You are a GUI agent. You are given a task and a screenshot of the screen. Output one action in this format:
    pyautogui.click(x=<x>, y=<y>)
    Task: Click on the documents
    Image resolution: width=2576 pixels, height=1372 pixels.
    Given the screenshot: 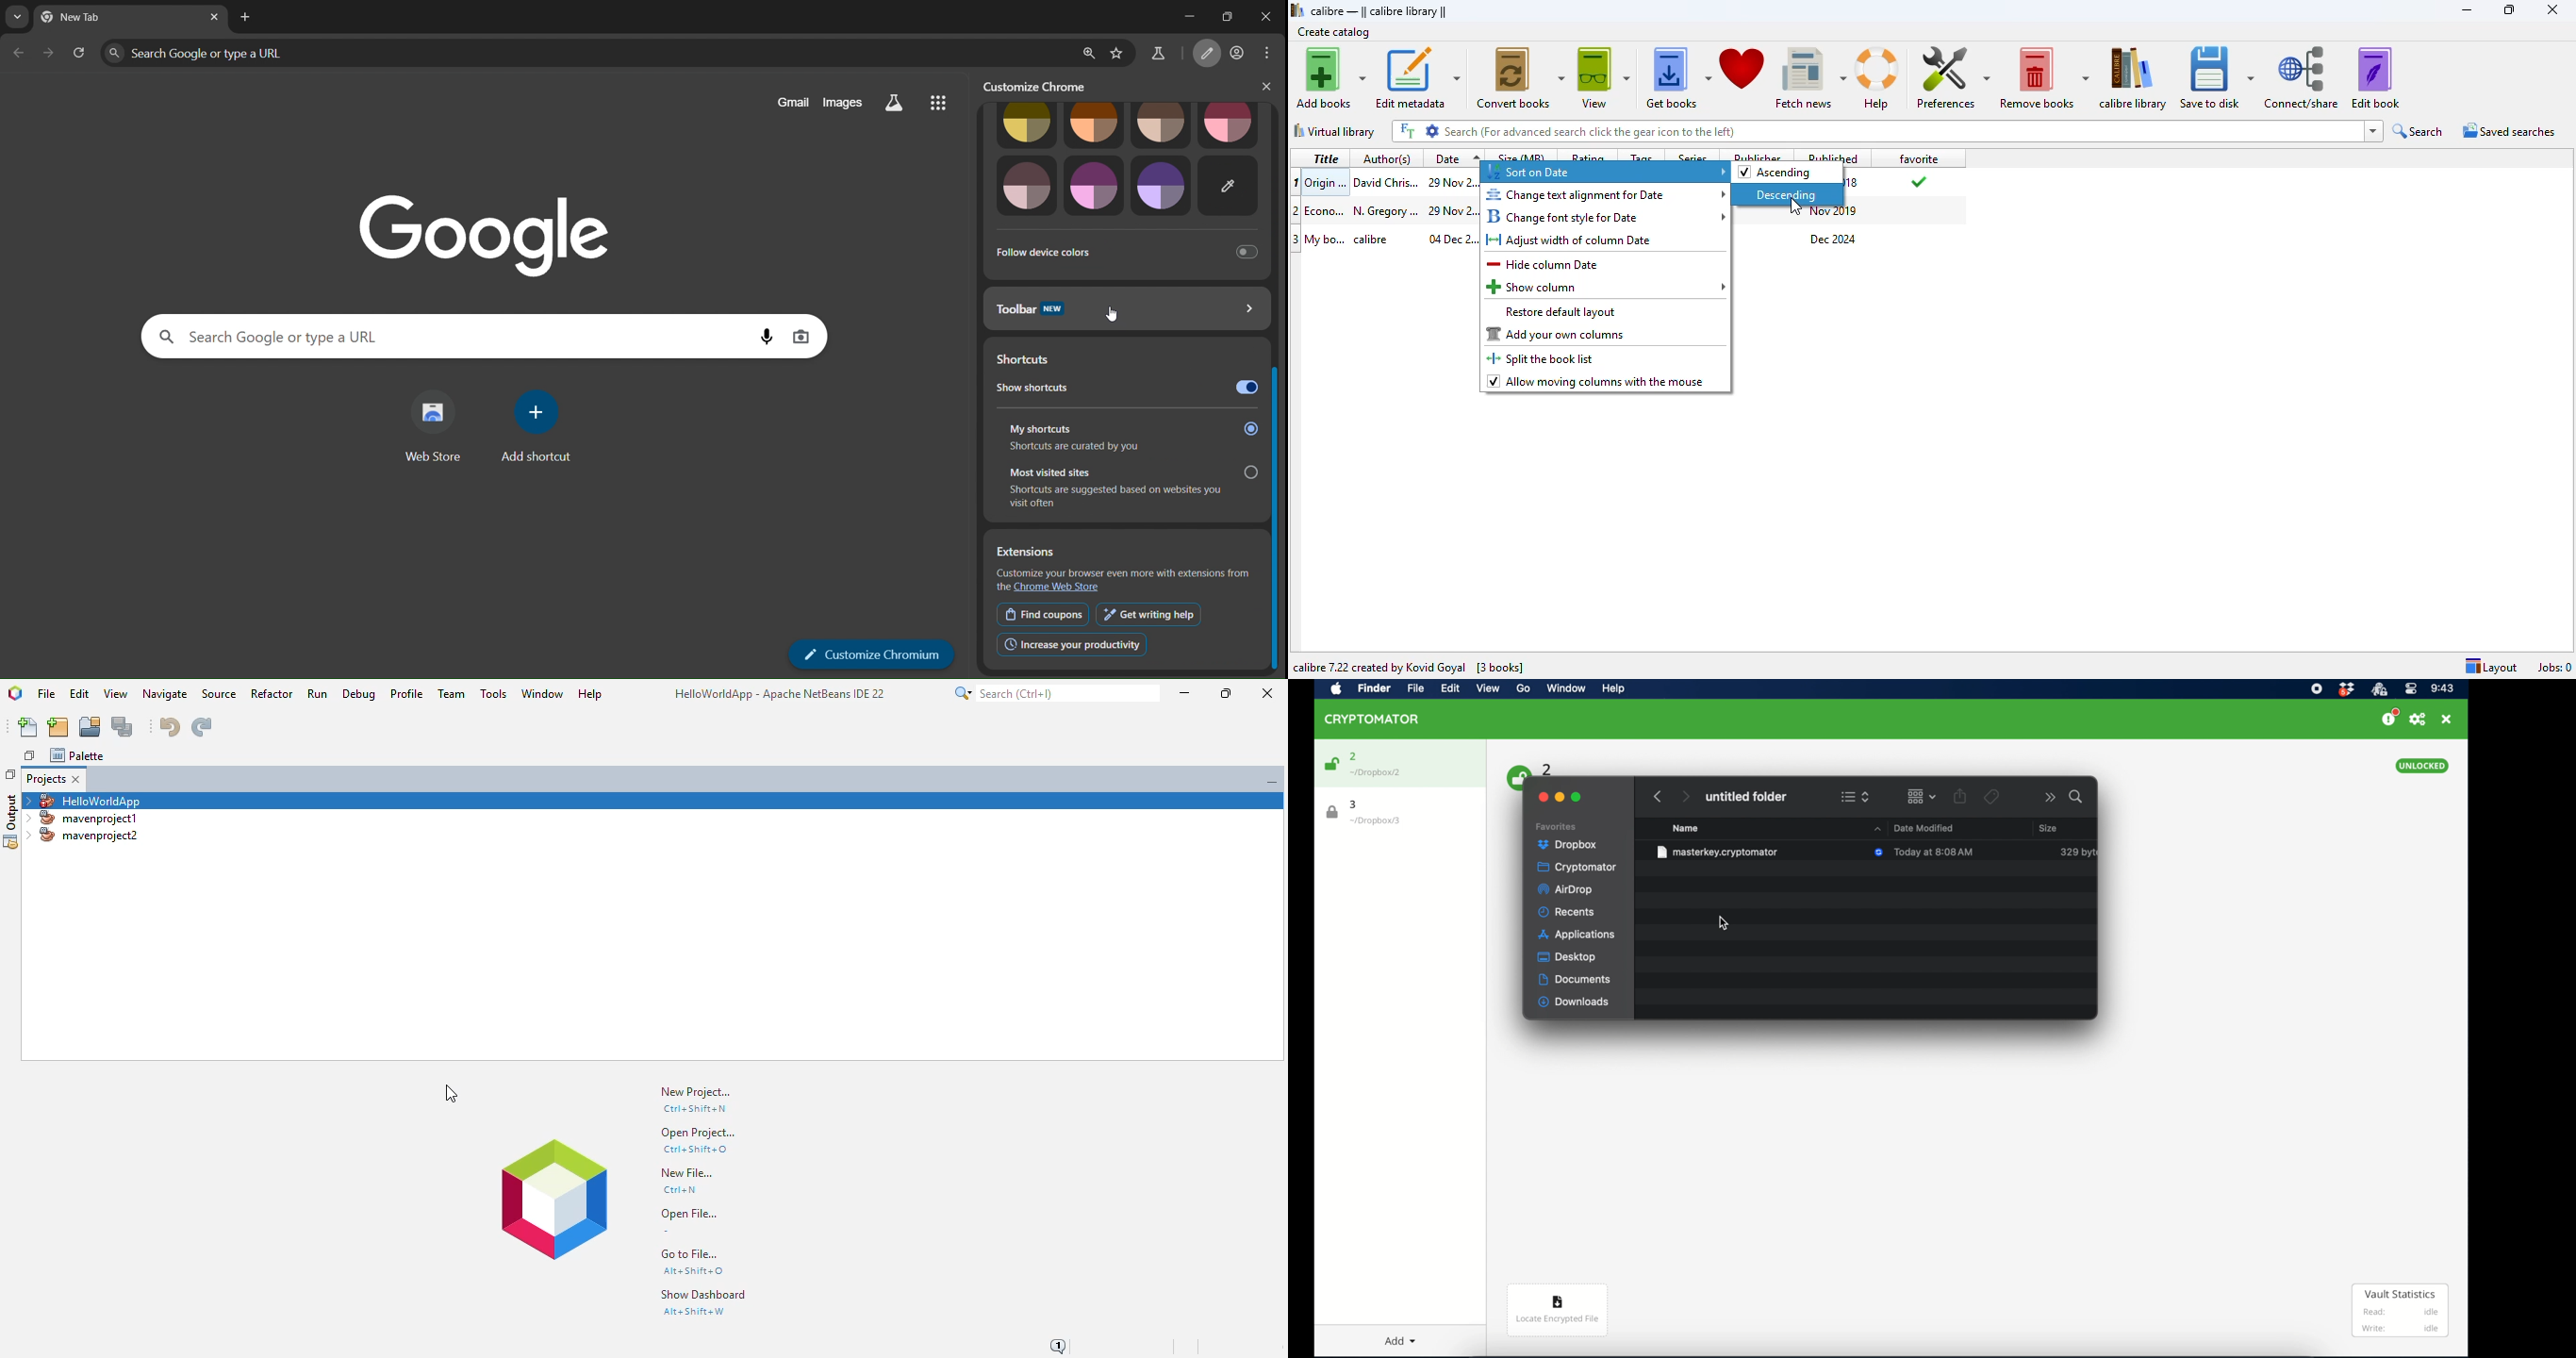 What is the action you would take?
    pyautogui.click(x=1575, y=980)
    